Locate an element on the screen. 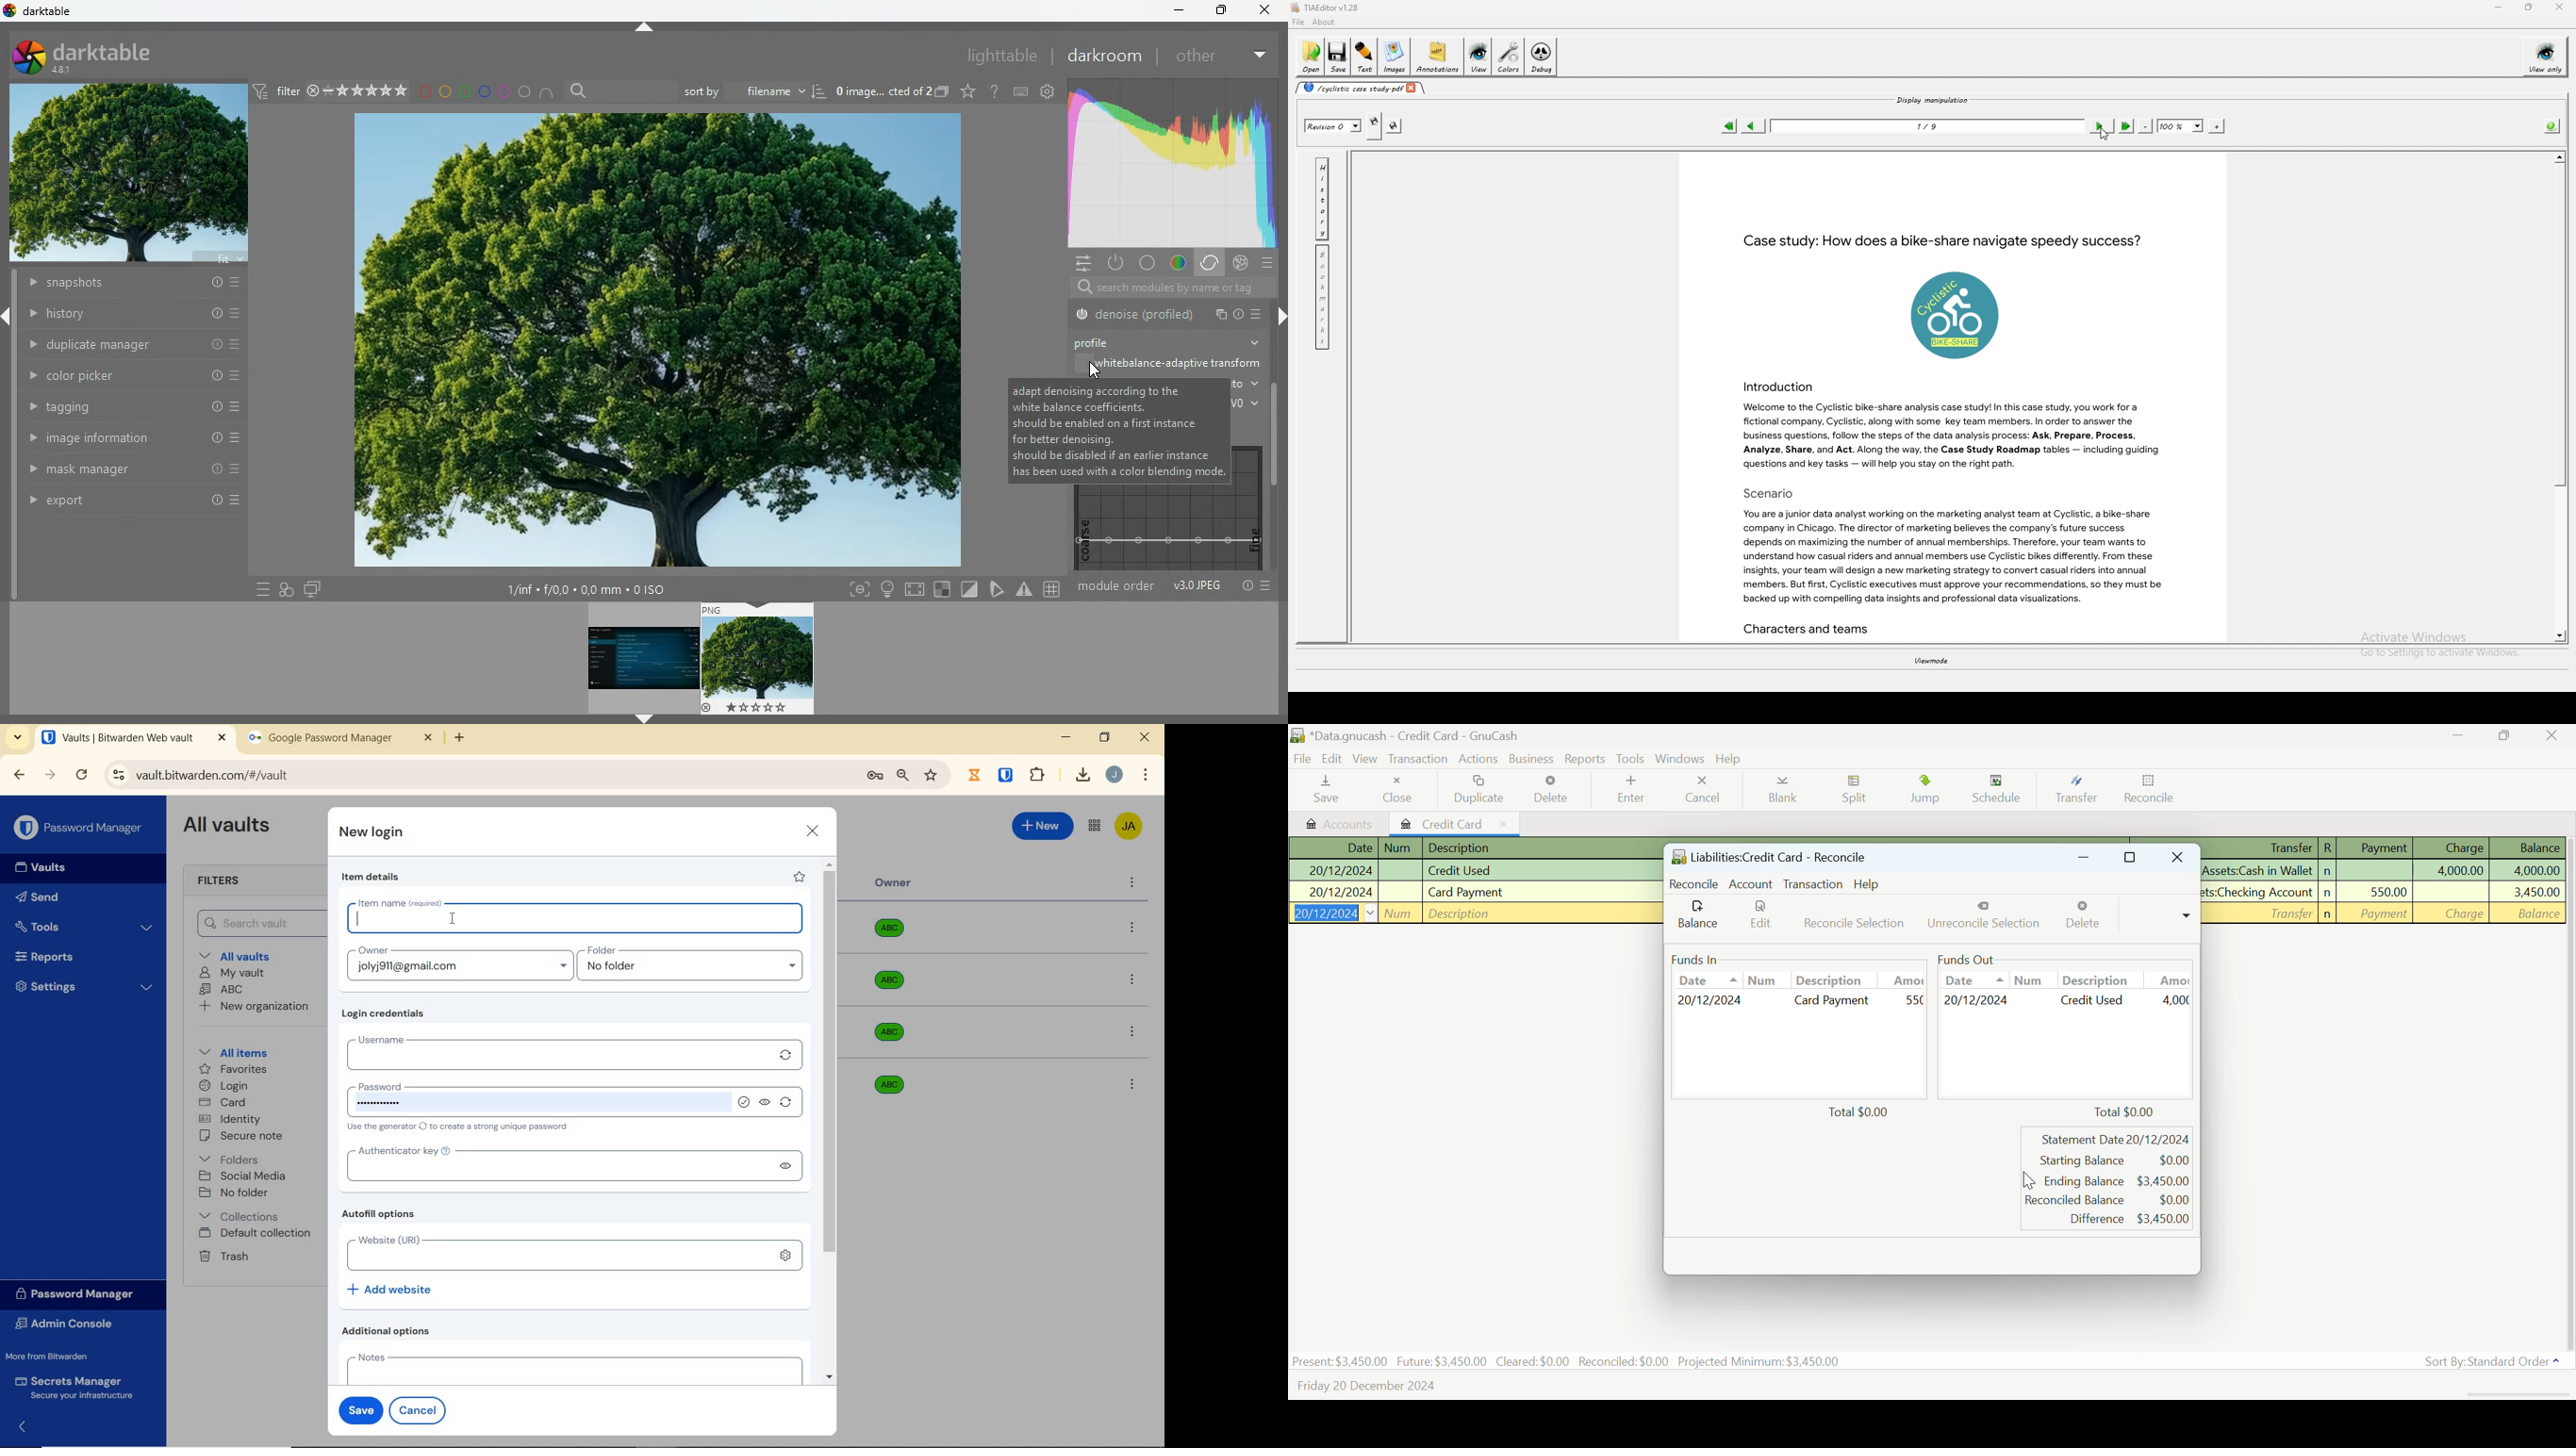 The image size is (2576, 1456). settings is located at coordinates (1082, 263).